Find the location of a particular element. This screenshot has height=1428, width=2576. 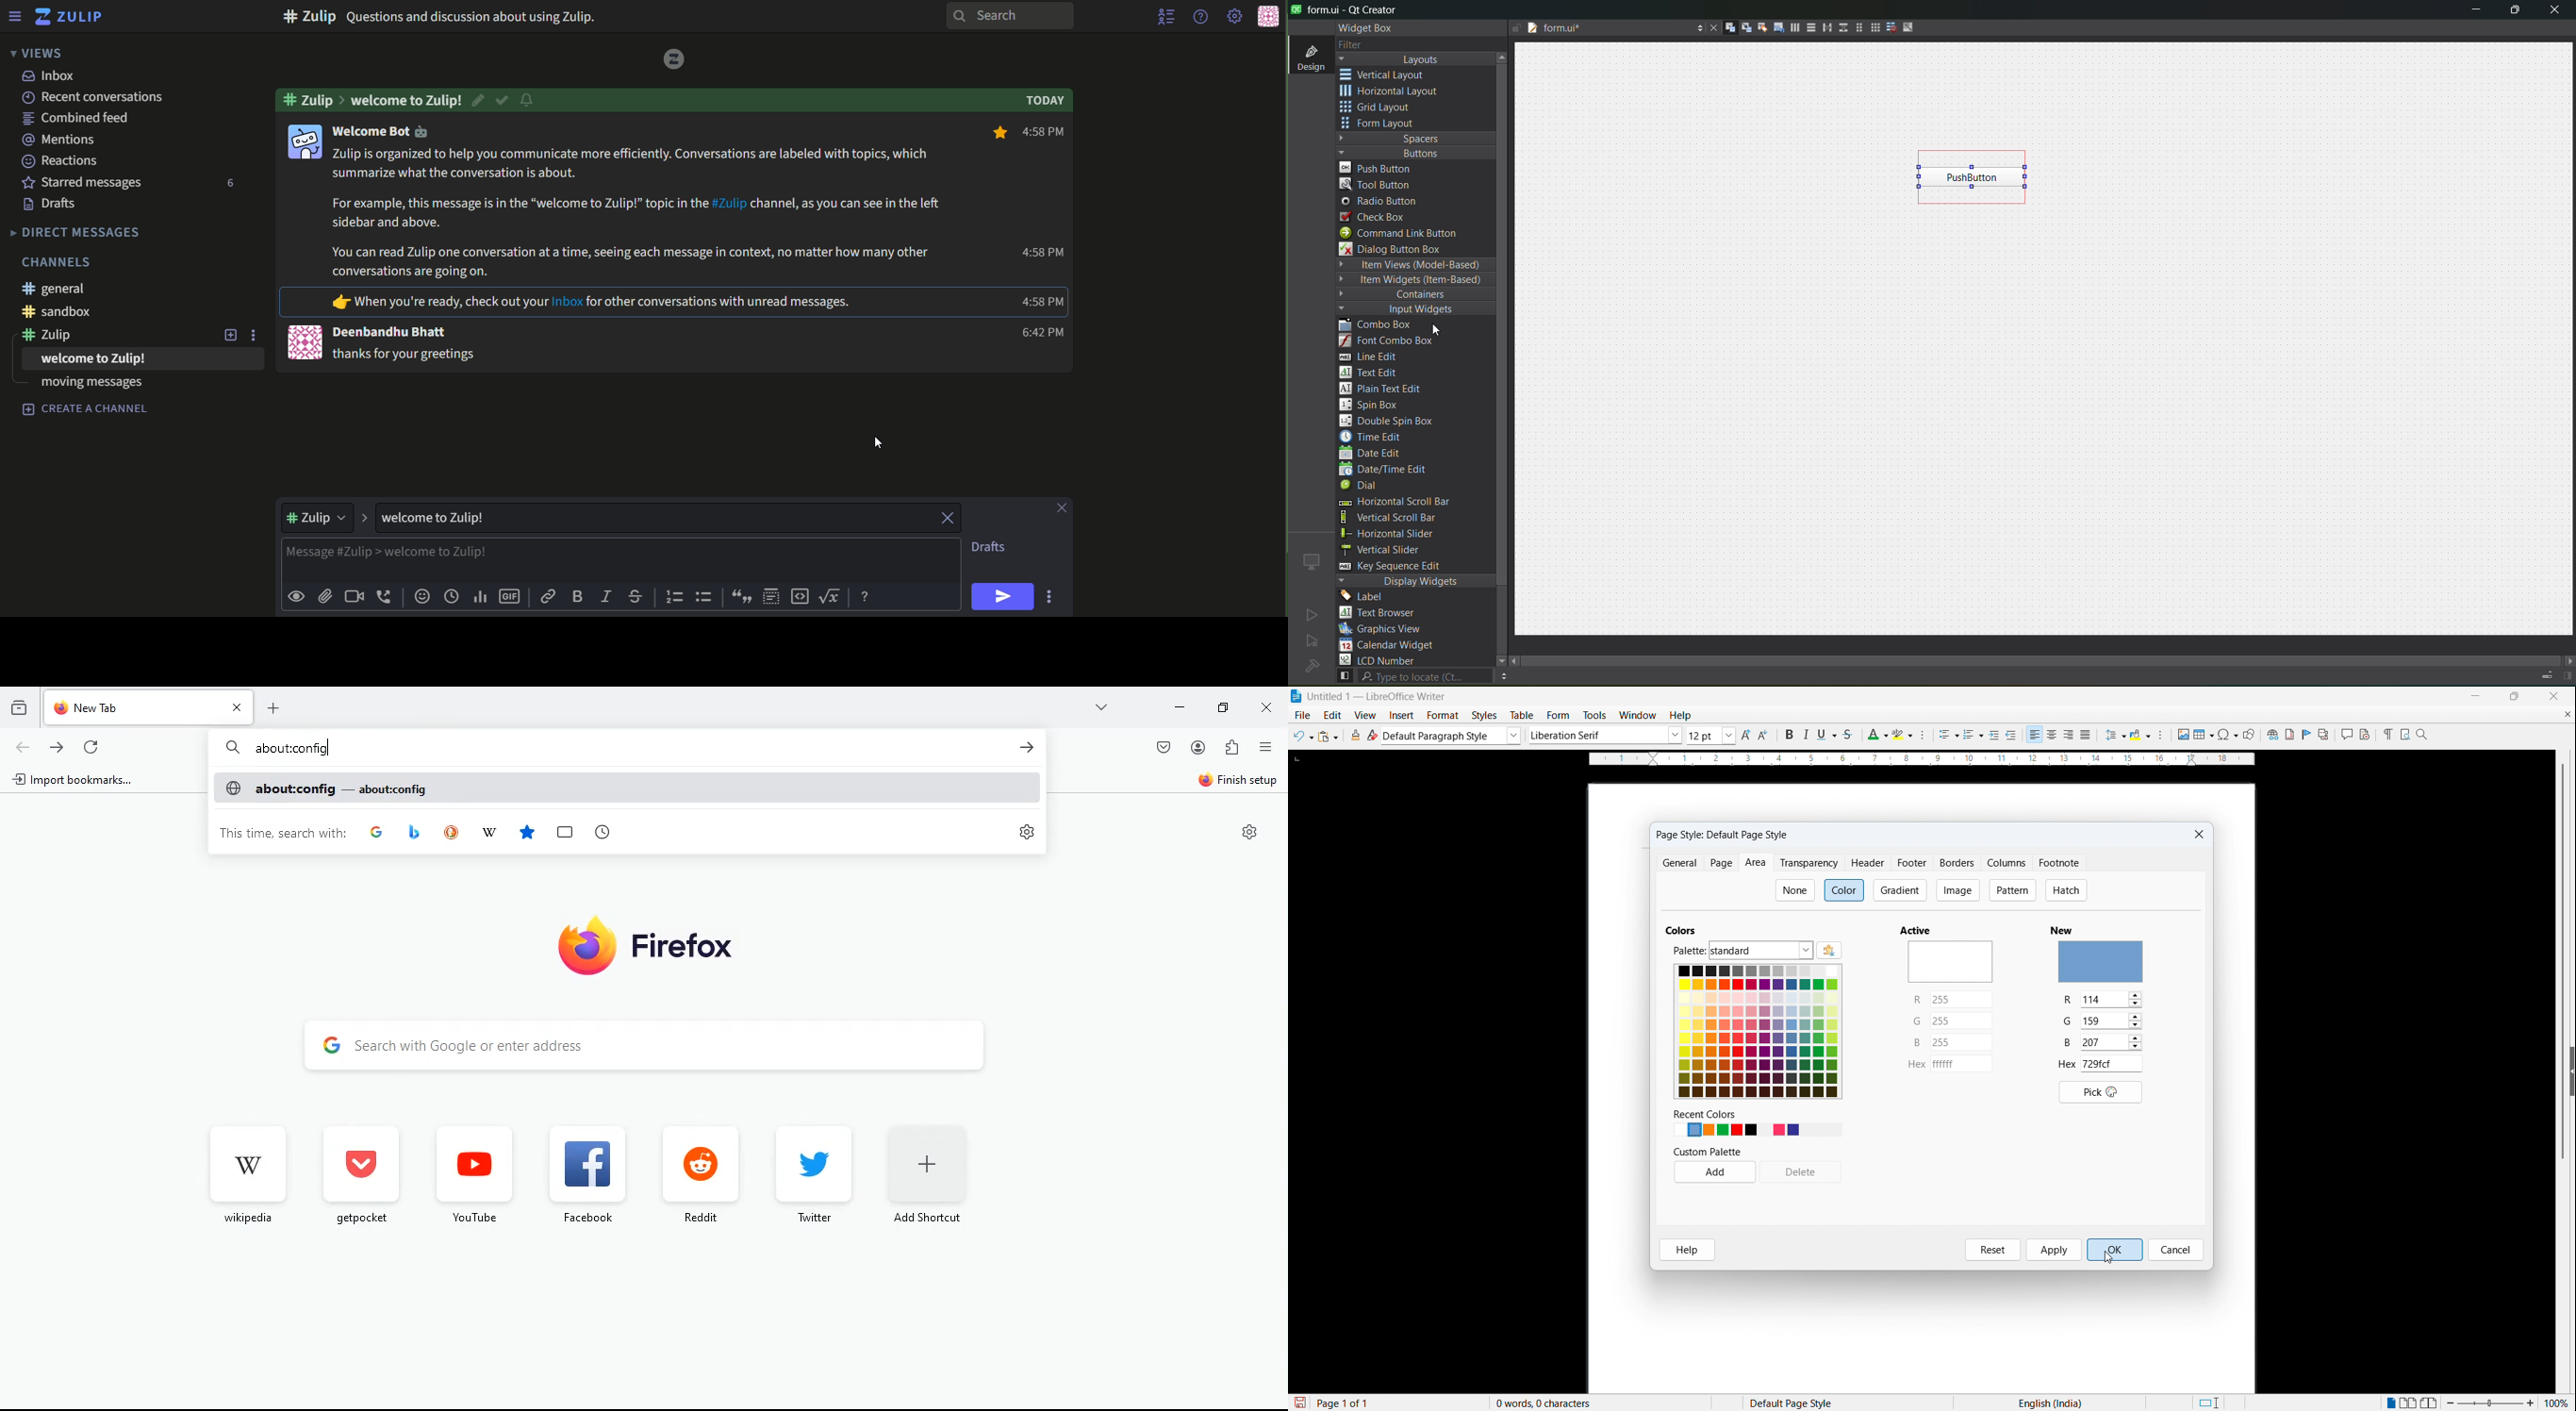

text is located at coordinates (55, 205).